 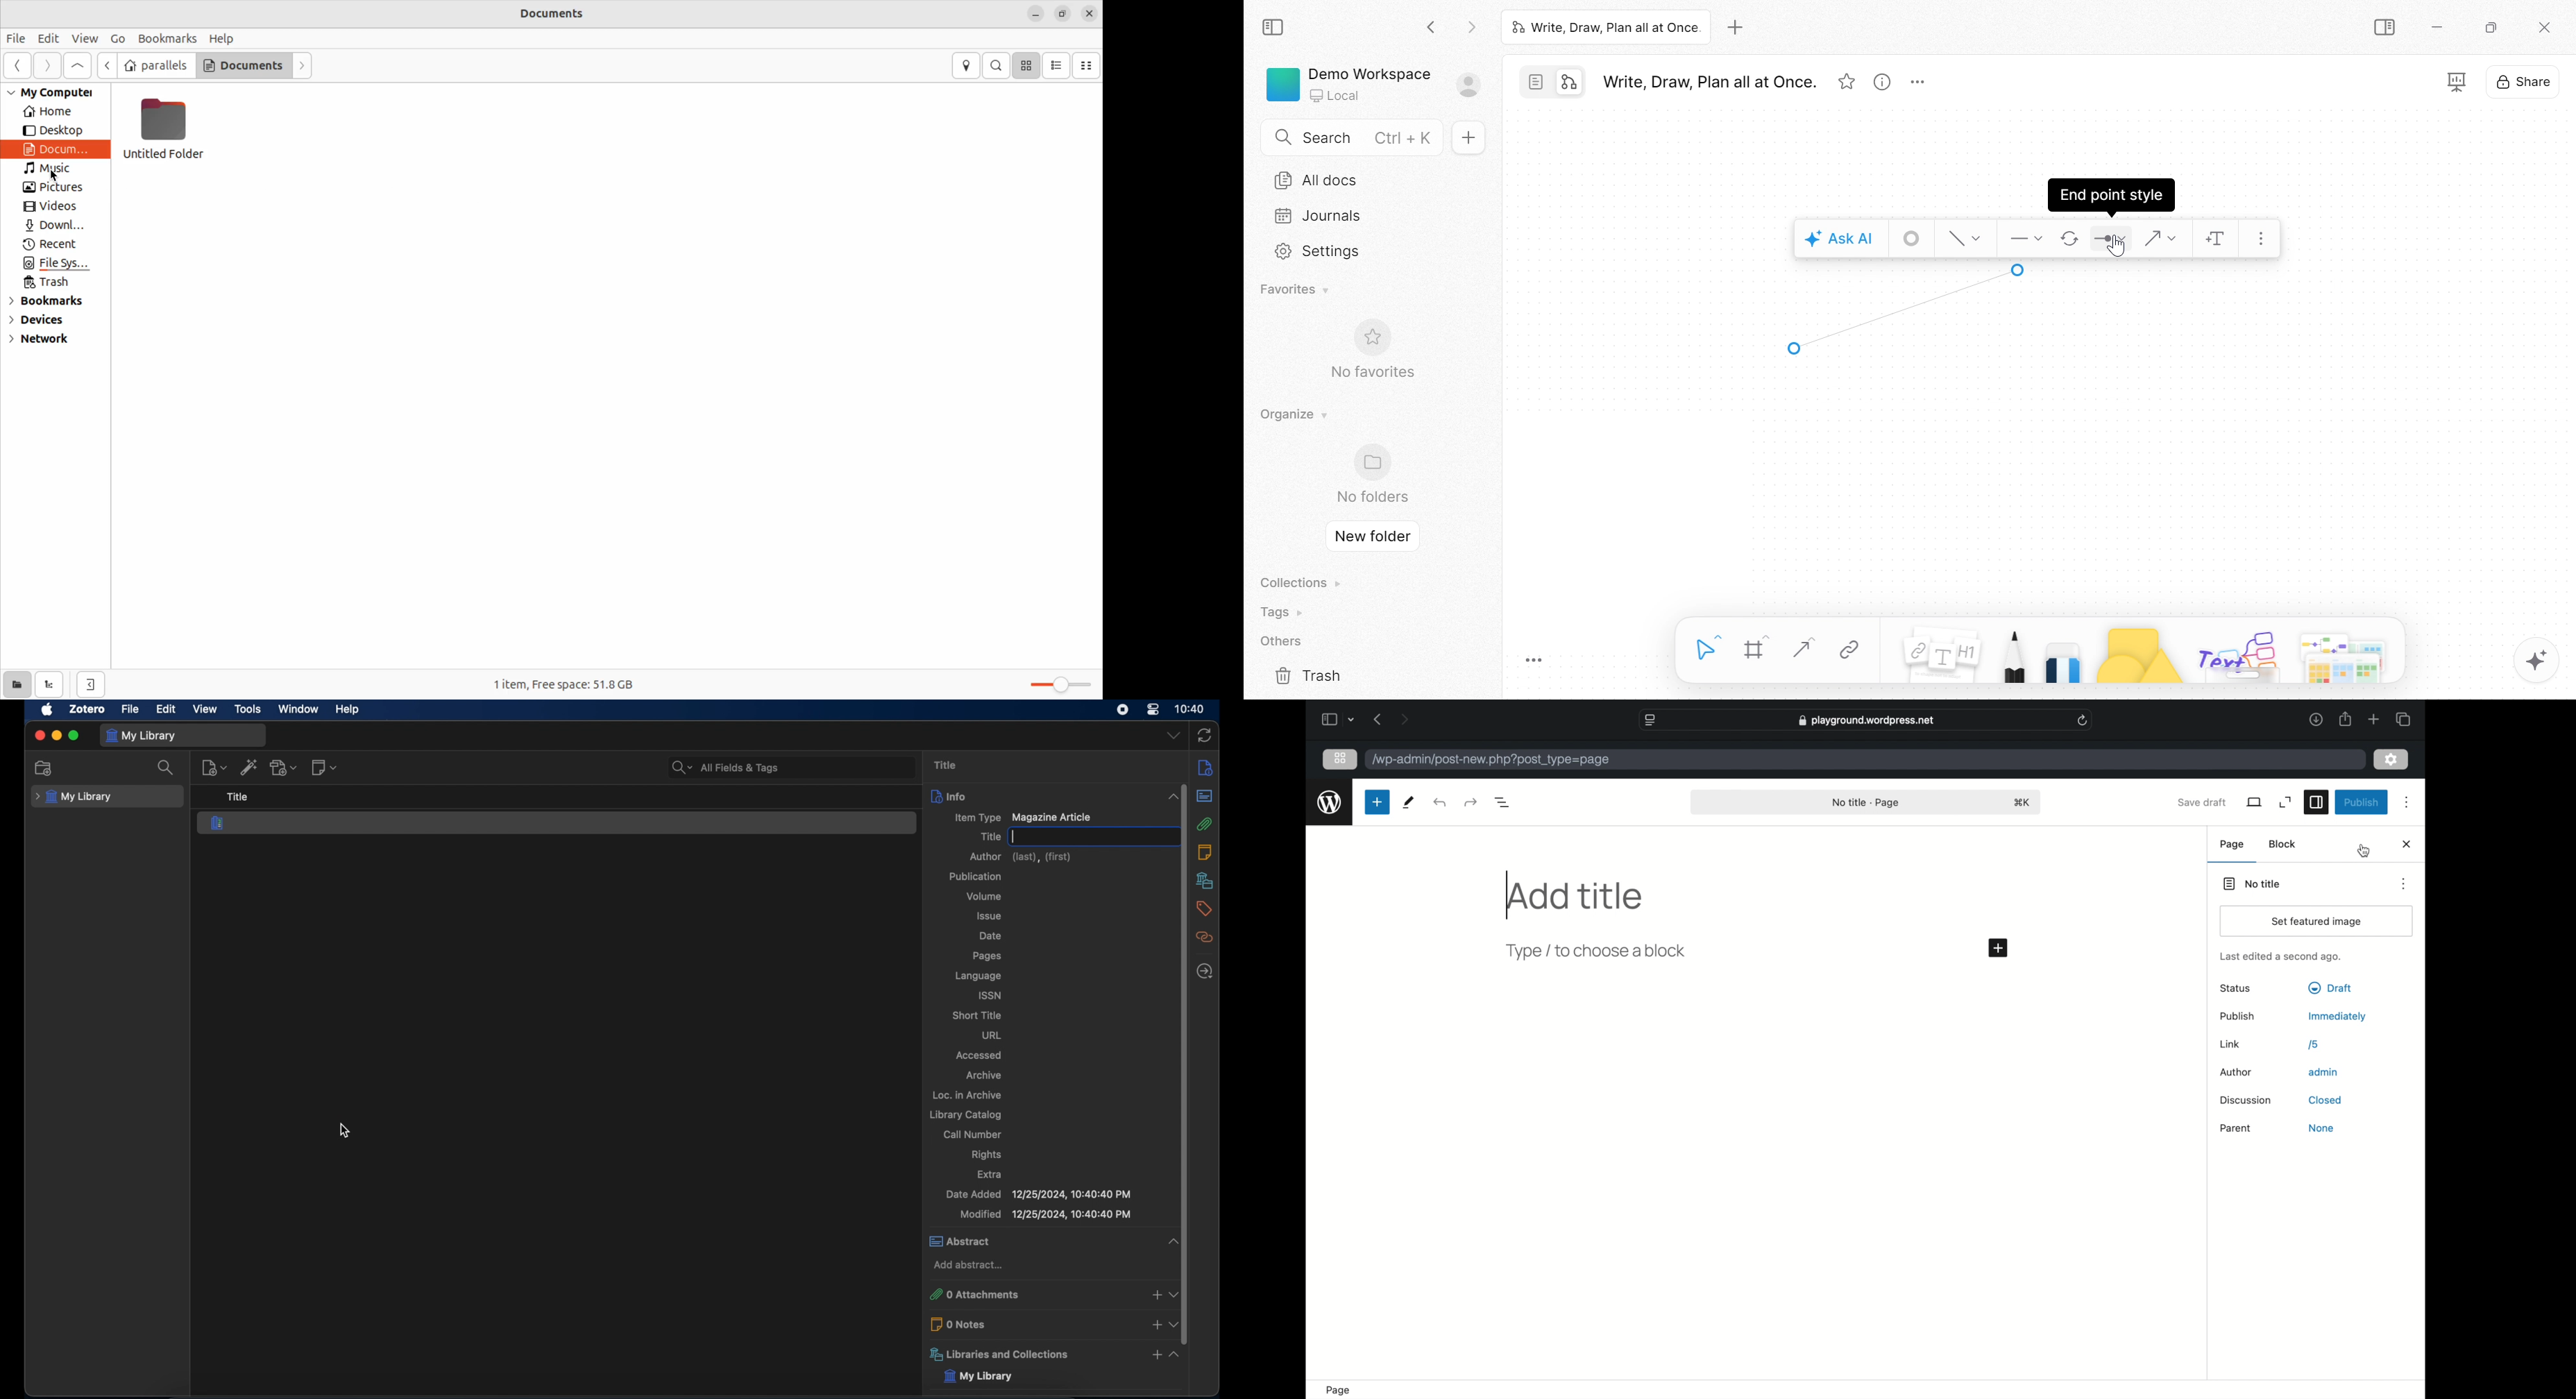 What do you see at coordinates (205, 709) in the screenshot?
I see `view` at bounding box center [205, 709].